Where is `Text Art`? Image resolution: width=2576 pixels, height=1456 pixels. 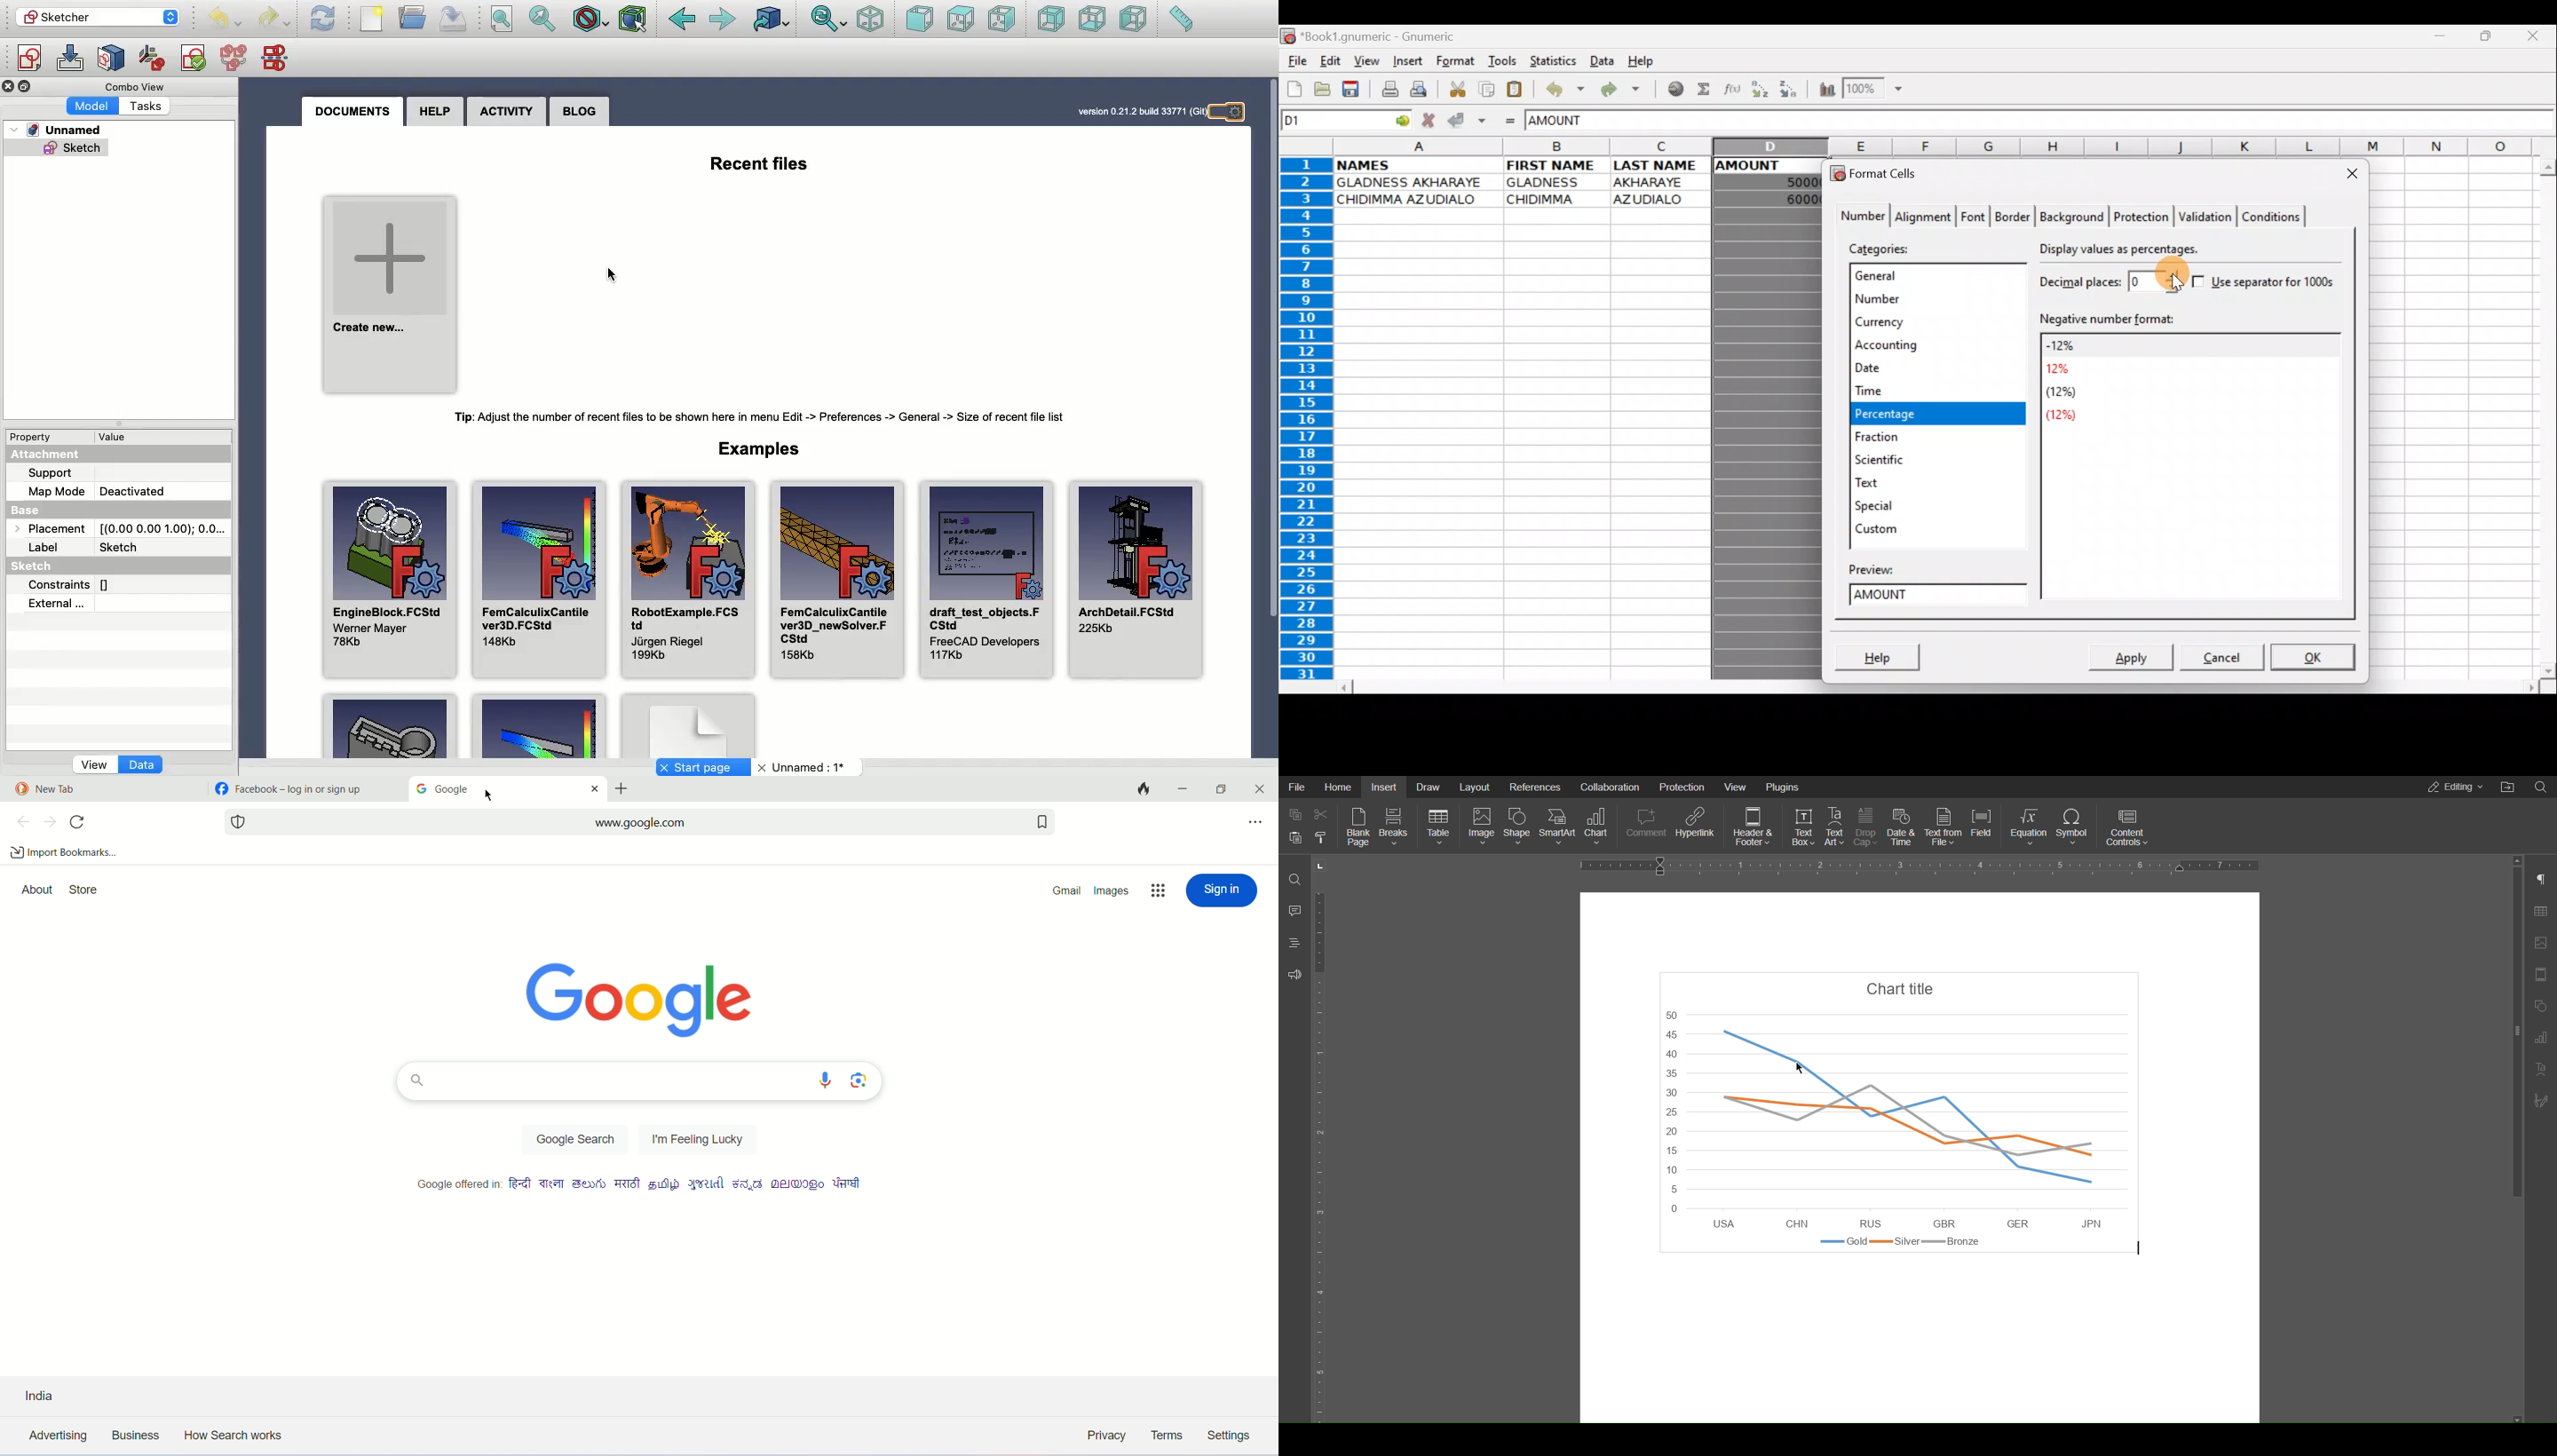 Text Art is located at coordinates (2540, 1069).